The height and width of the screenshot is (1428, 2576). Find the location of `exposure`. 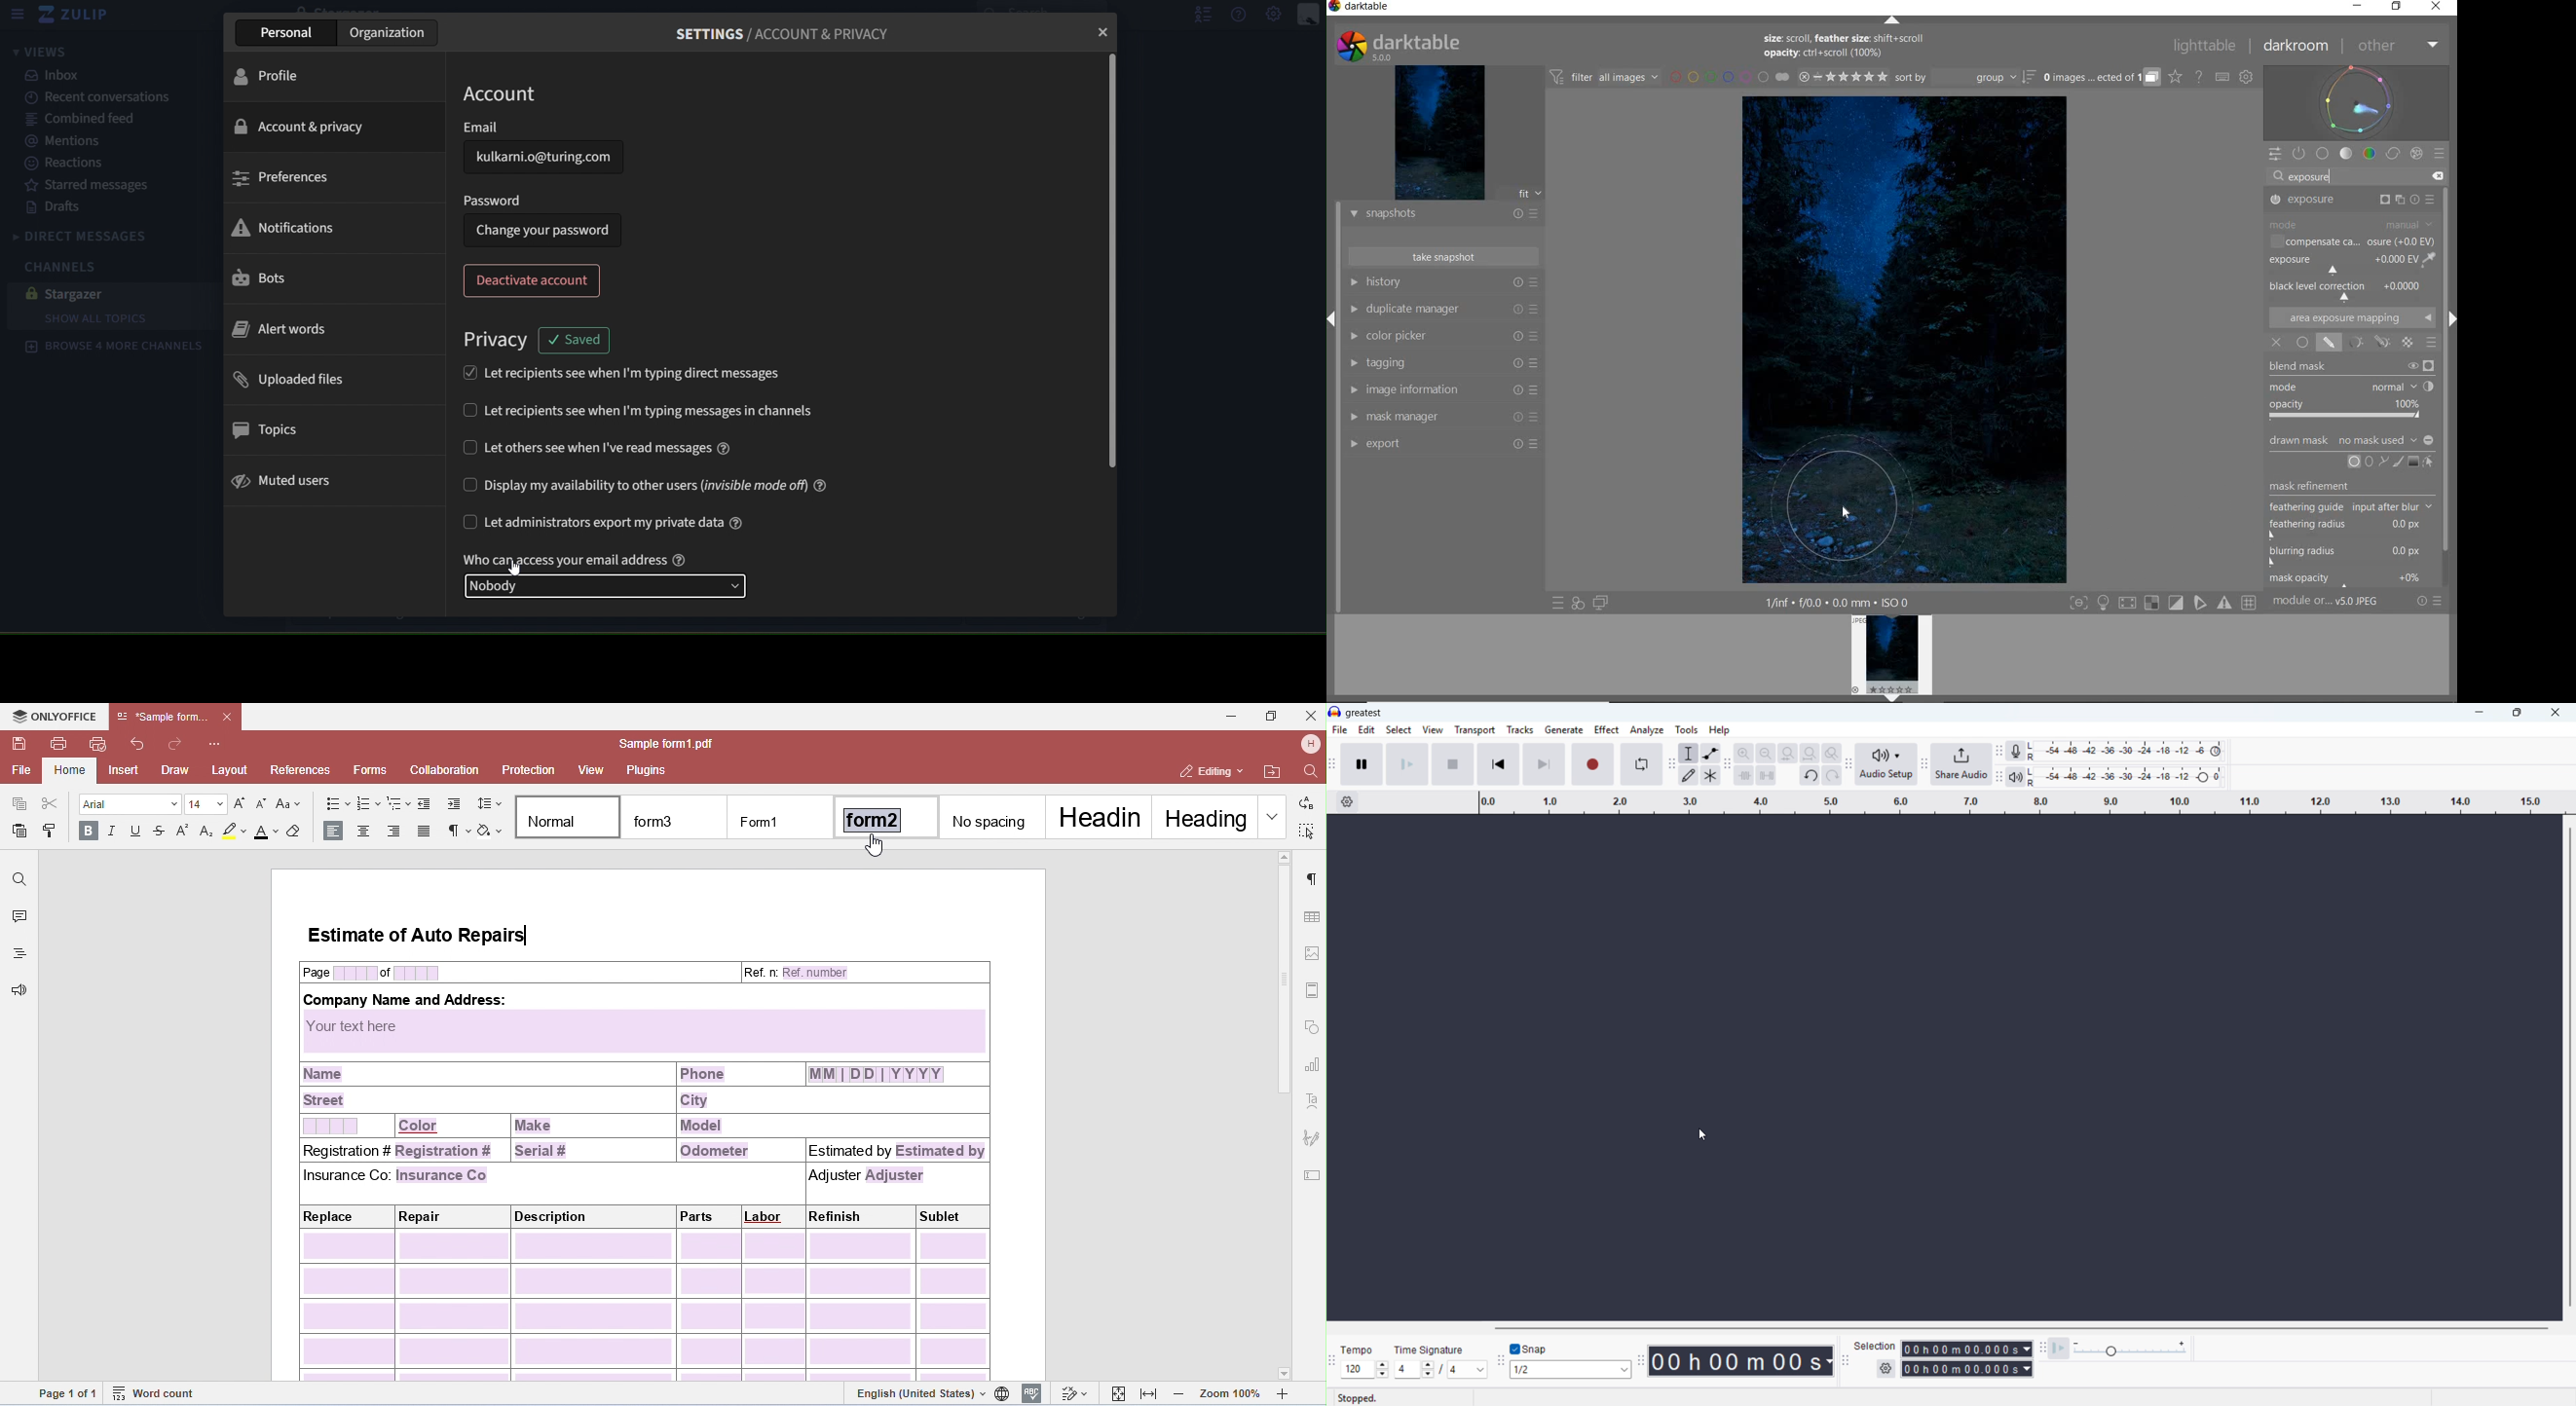

exposure is located at coordinates (2314, 176).